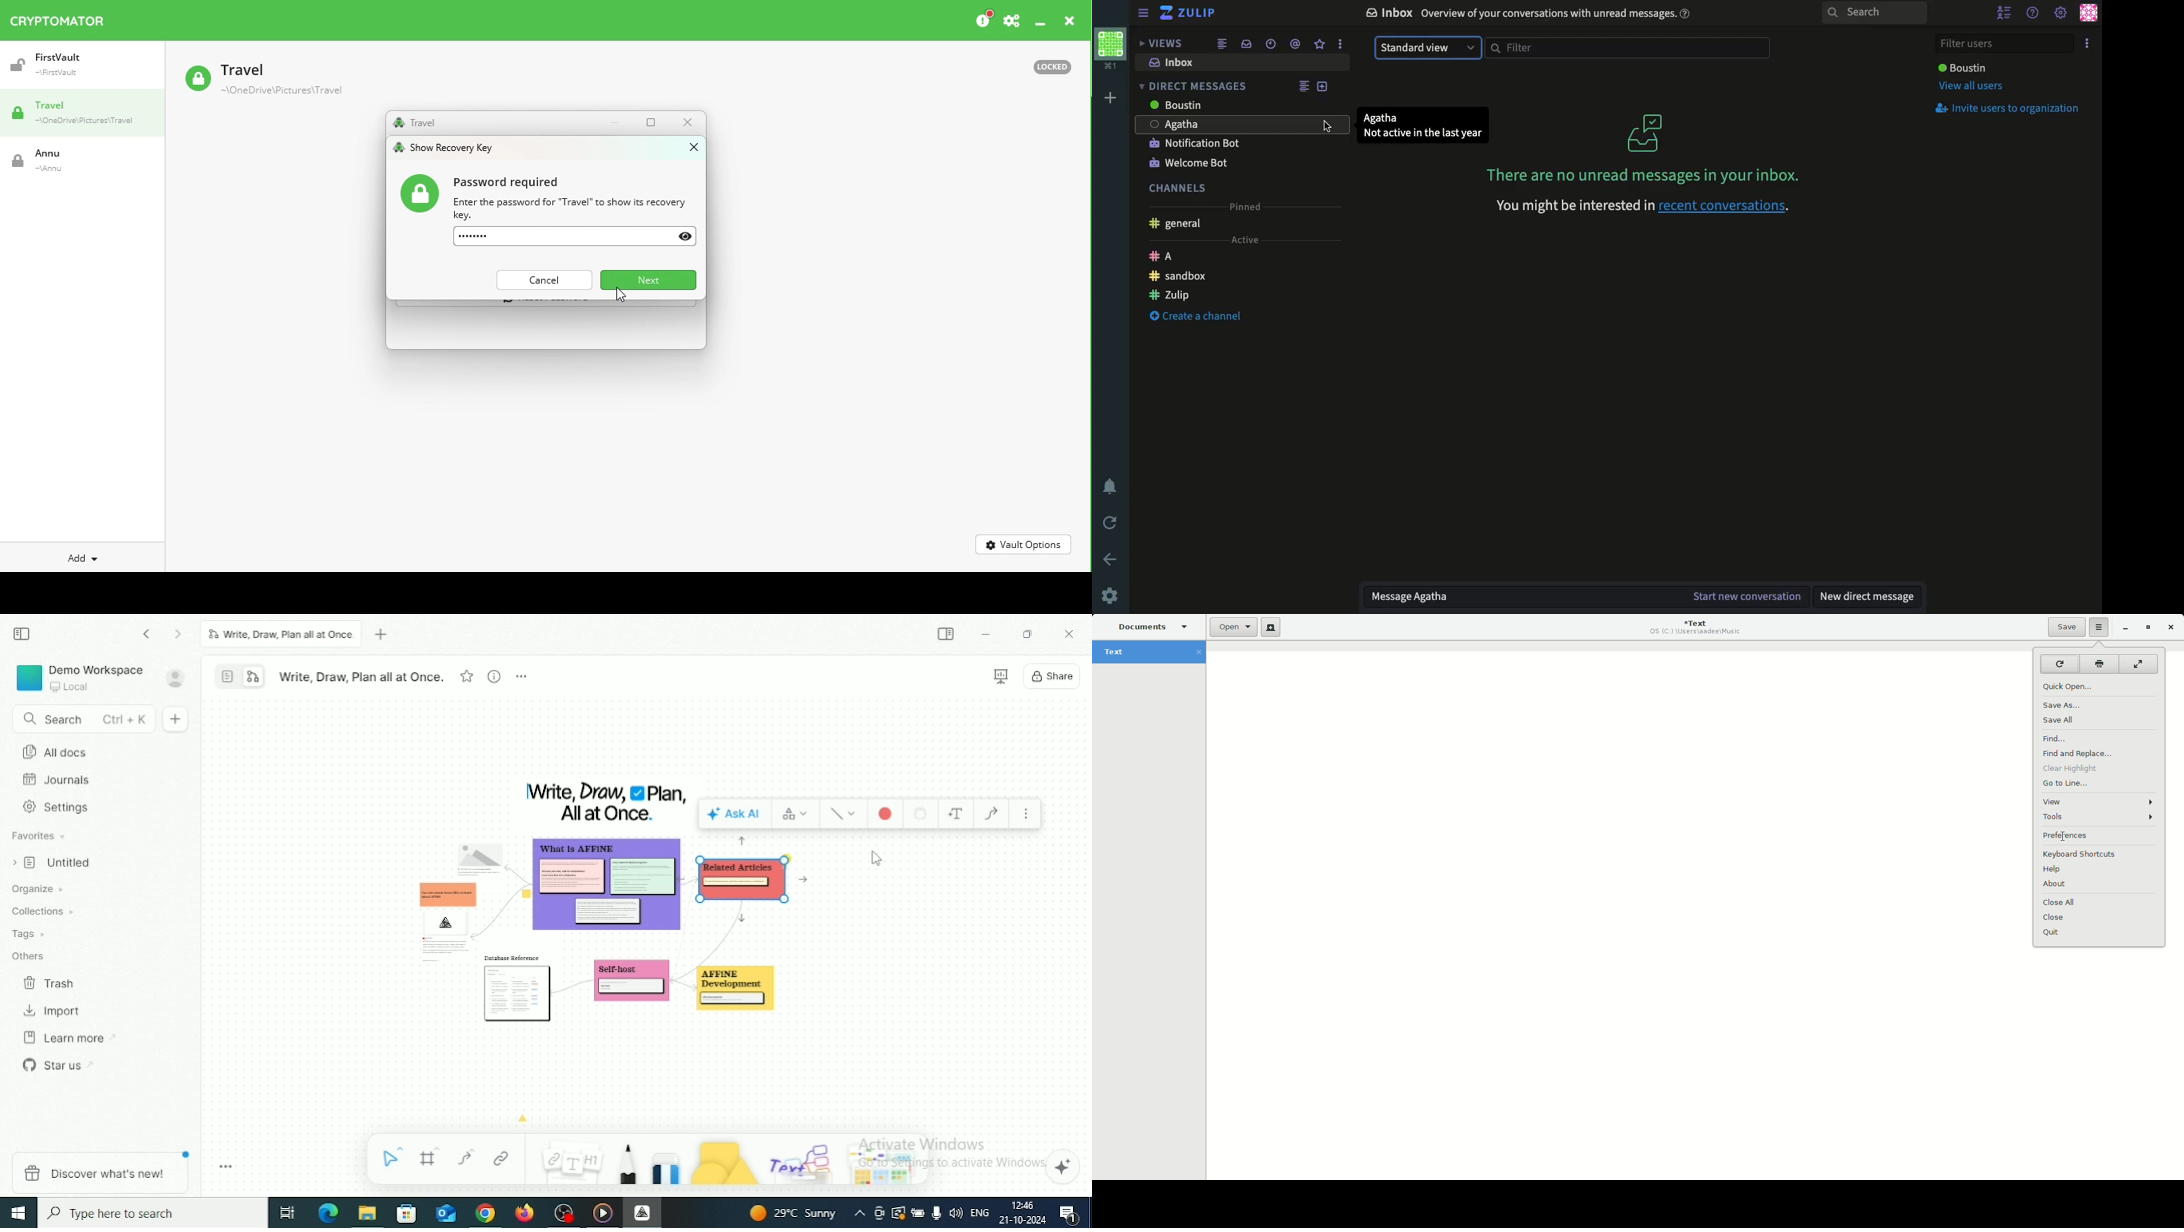 This screenshot has height=1232, width=2184. Describe the element at coordinates (1647, 204) in the screenshot. I see `recent conversations` at that location.